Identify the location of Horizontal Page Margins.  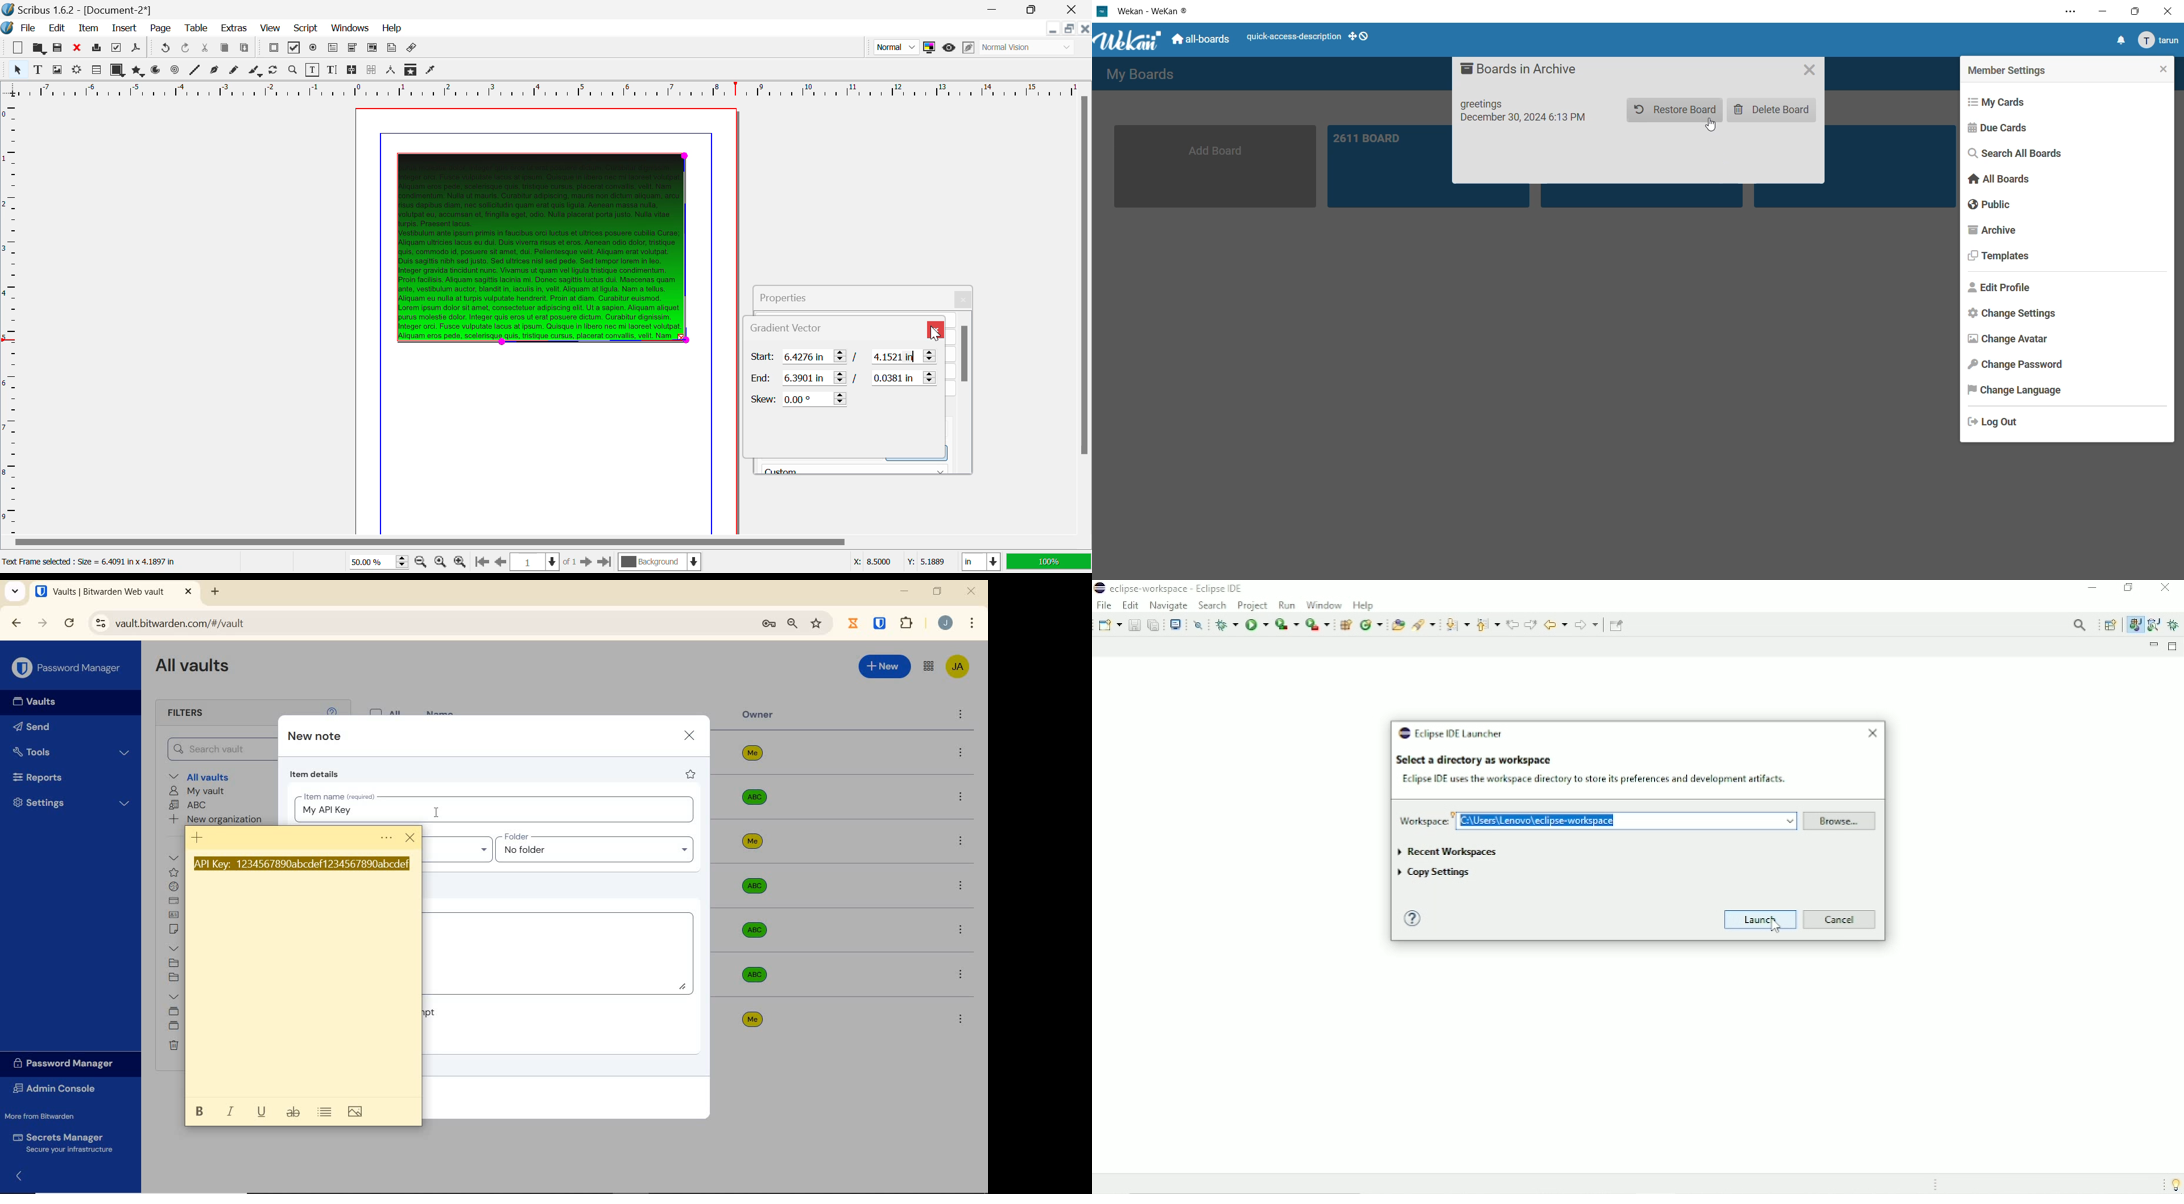
(11, 317).